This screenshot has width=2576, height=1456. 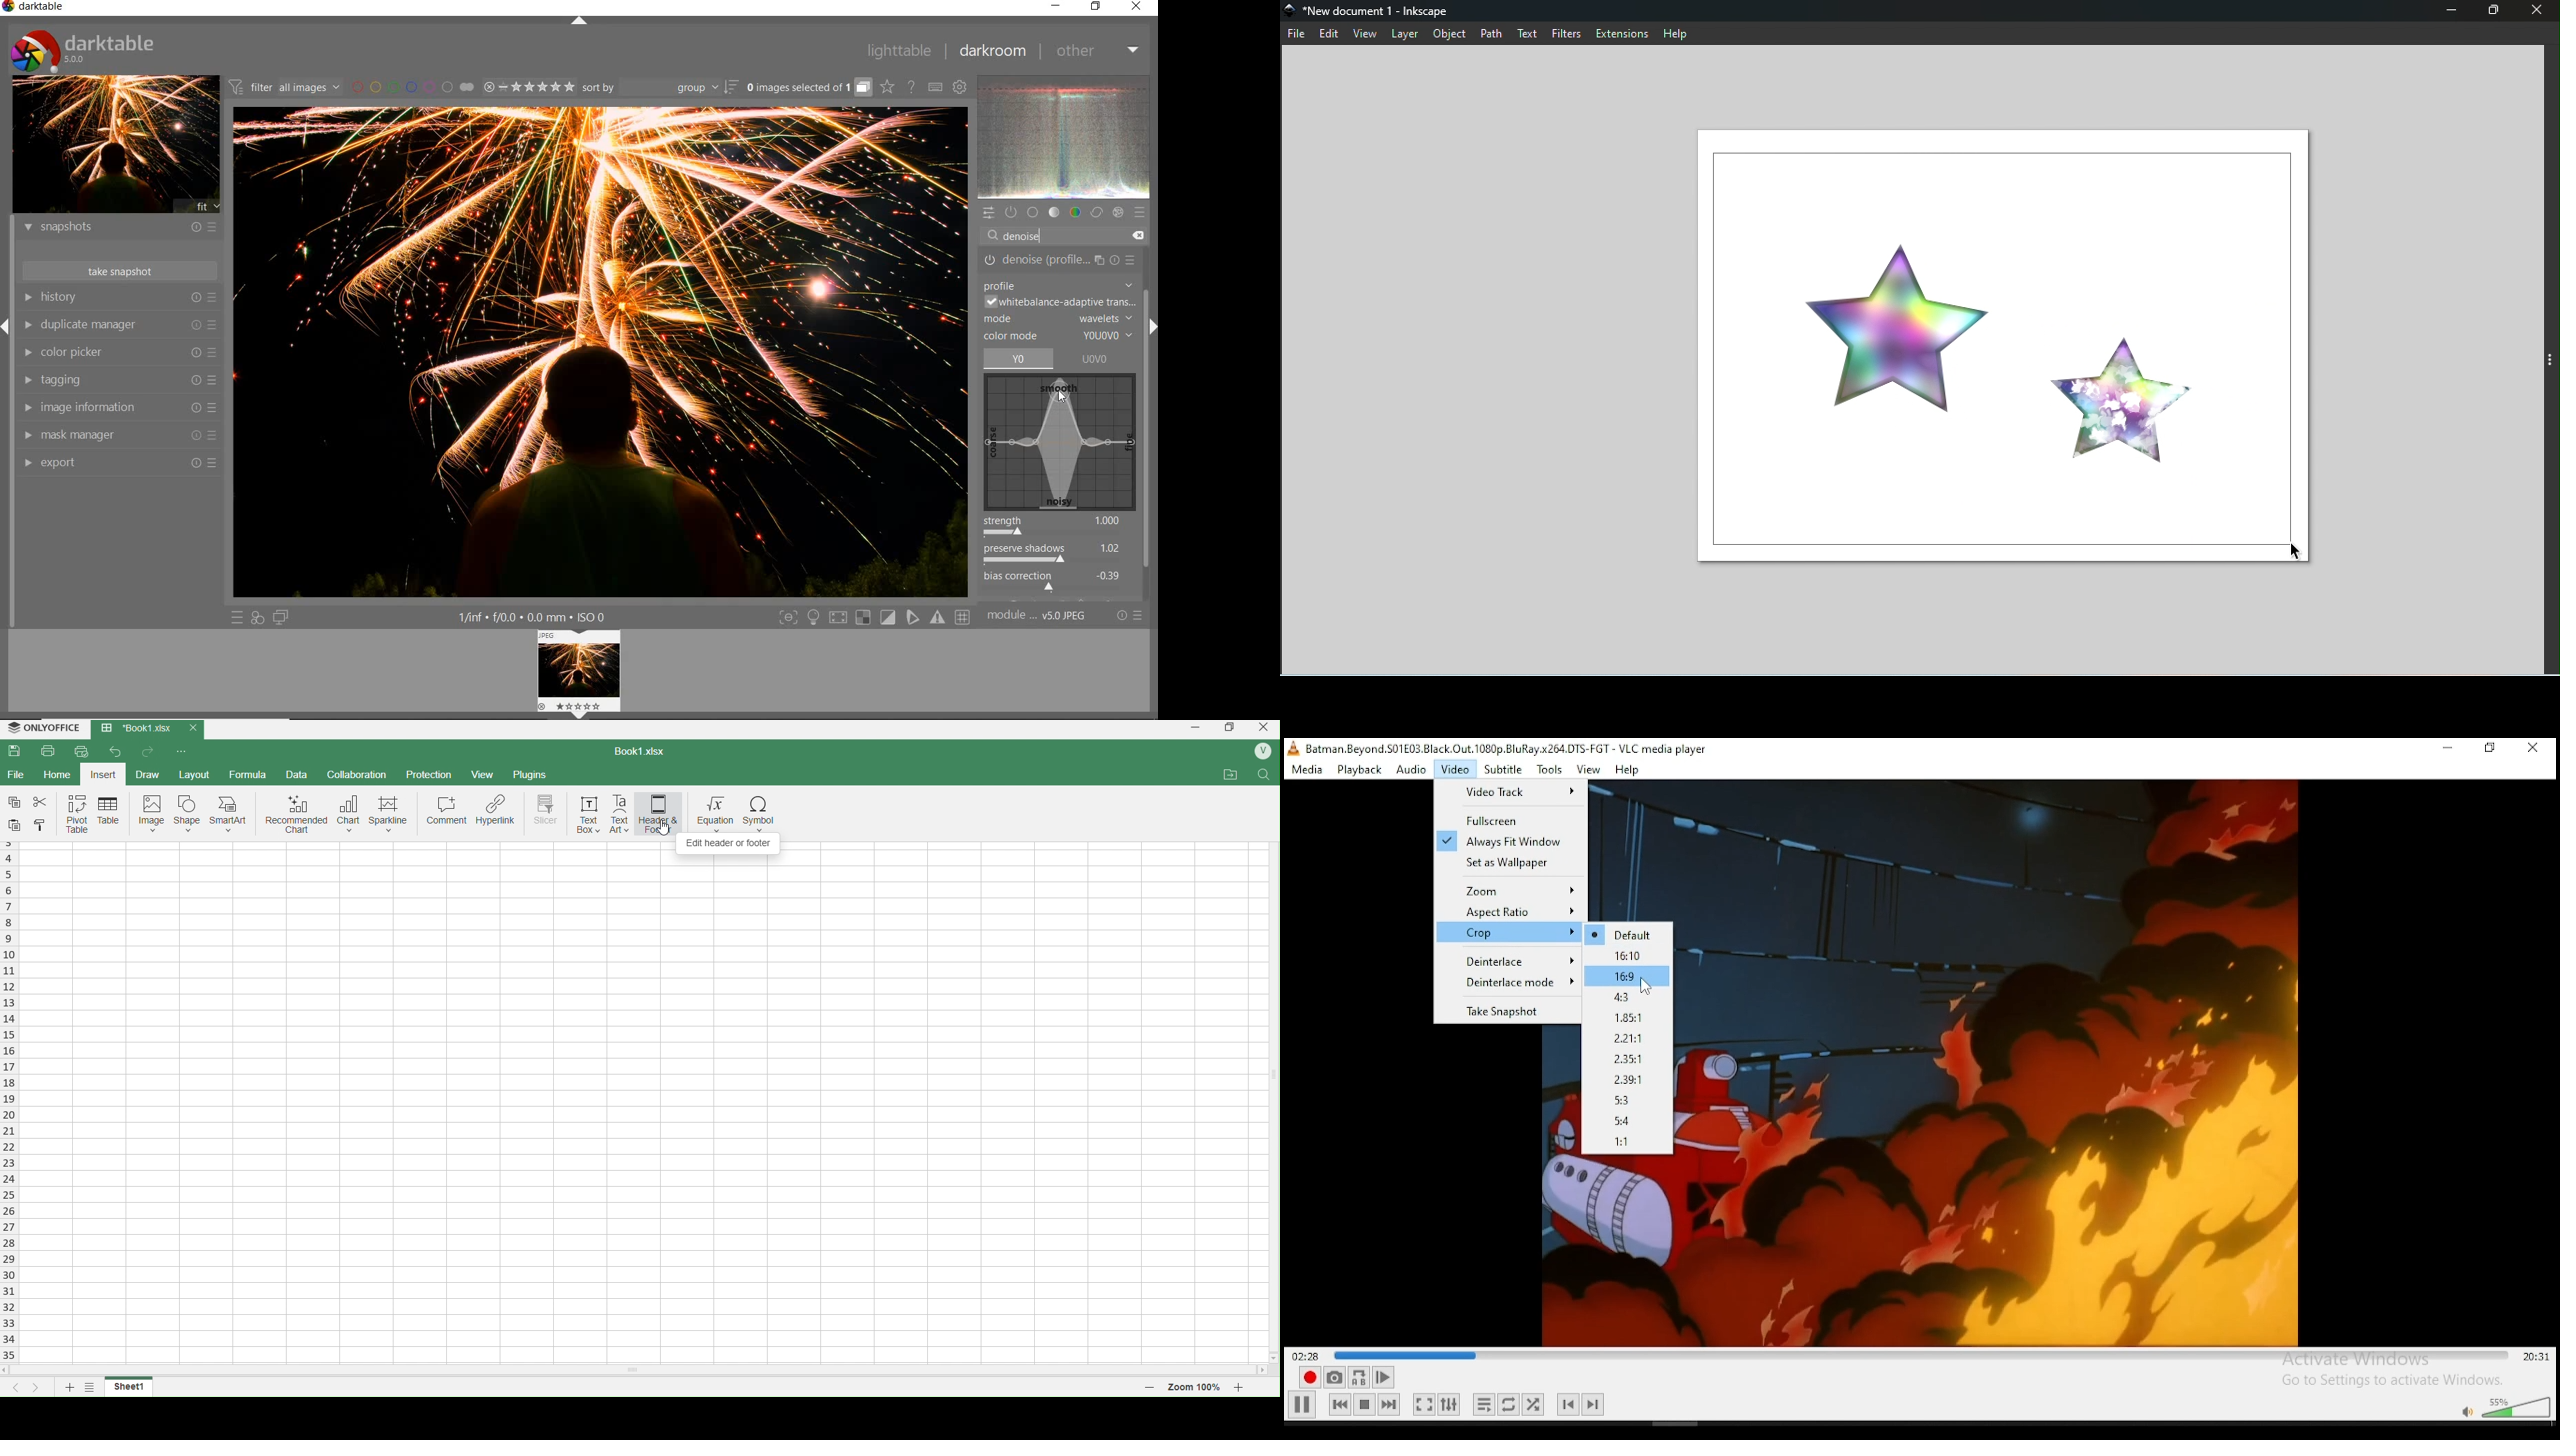 What do you see at coordinates (119, 381) in the screenshot?
I see `tagging` at bounding box center [119, 381].